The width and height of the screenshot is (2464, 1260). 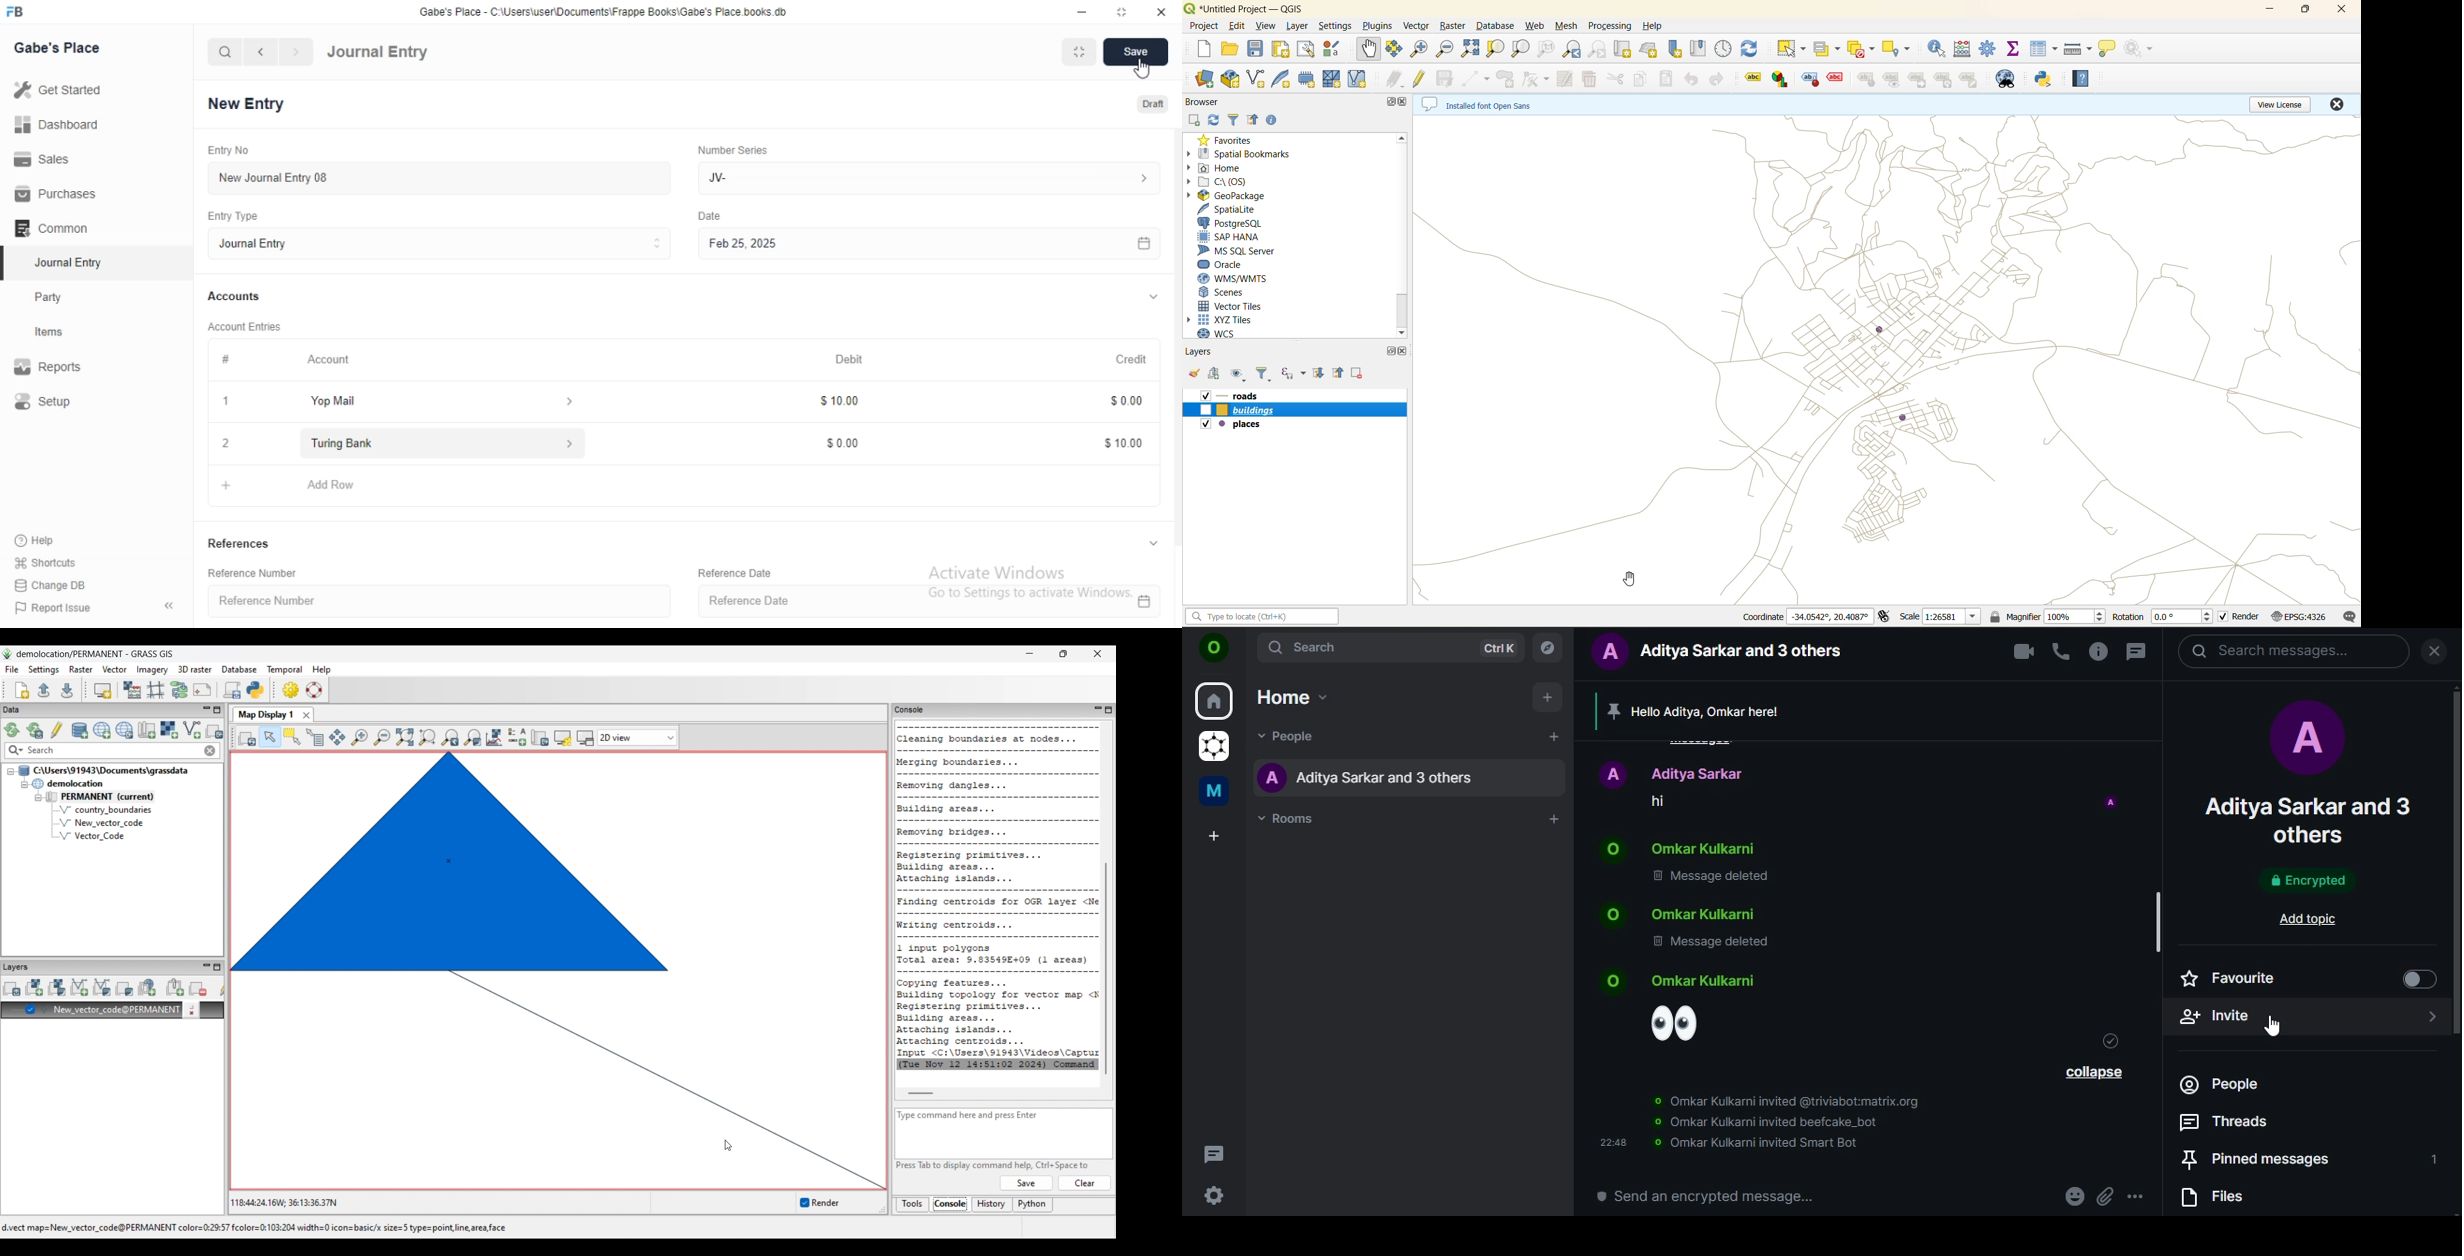 What do you see at coordinates (841, 402) in the screenshot?
I see `$10.00` at bounding box center [841, 402].